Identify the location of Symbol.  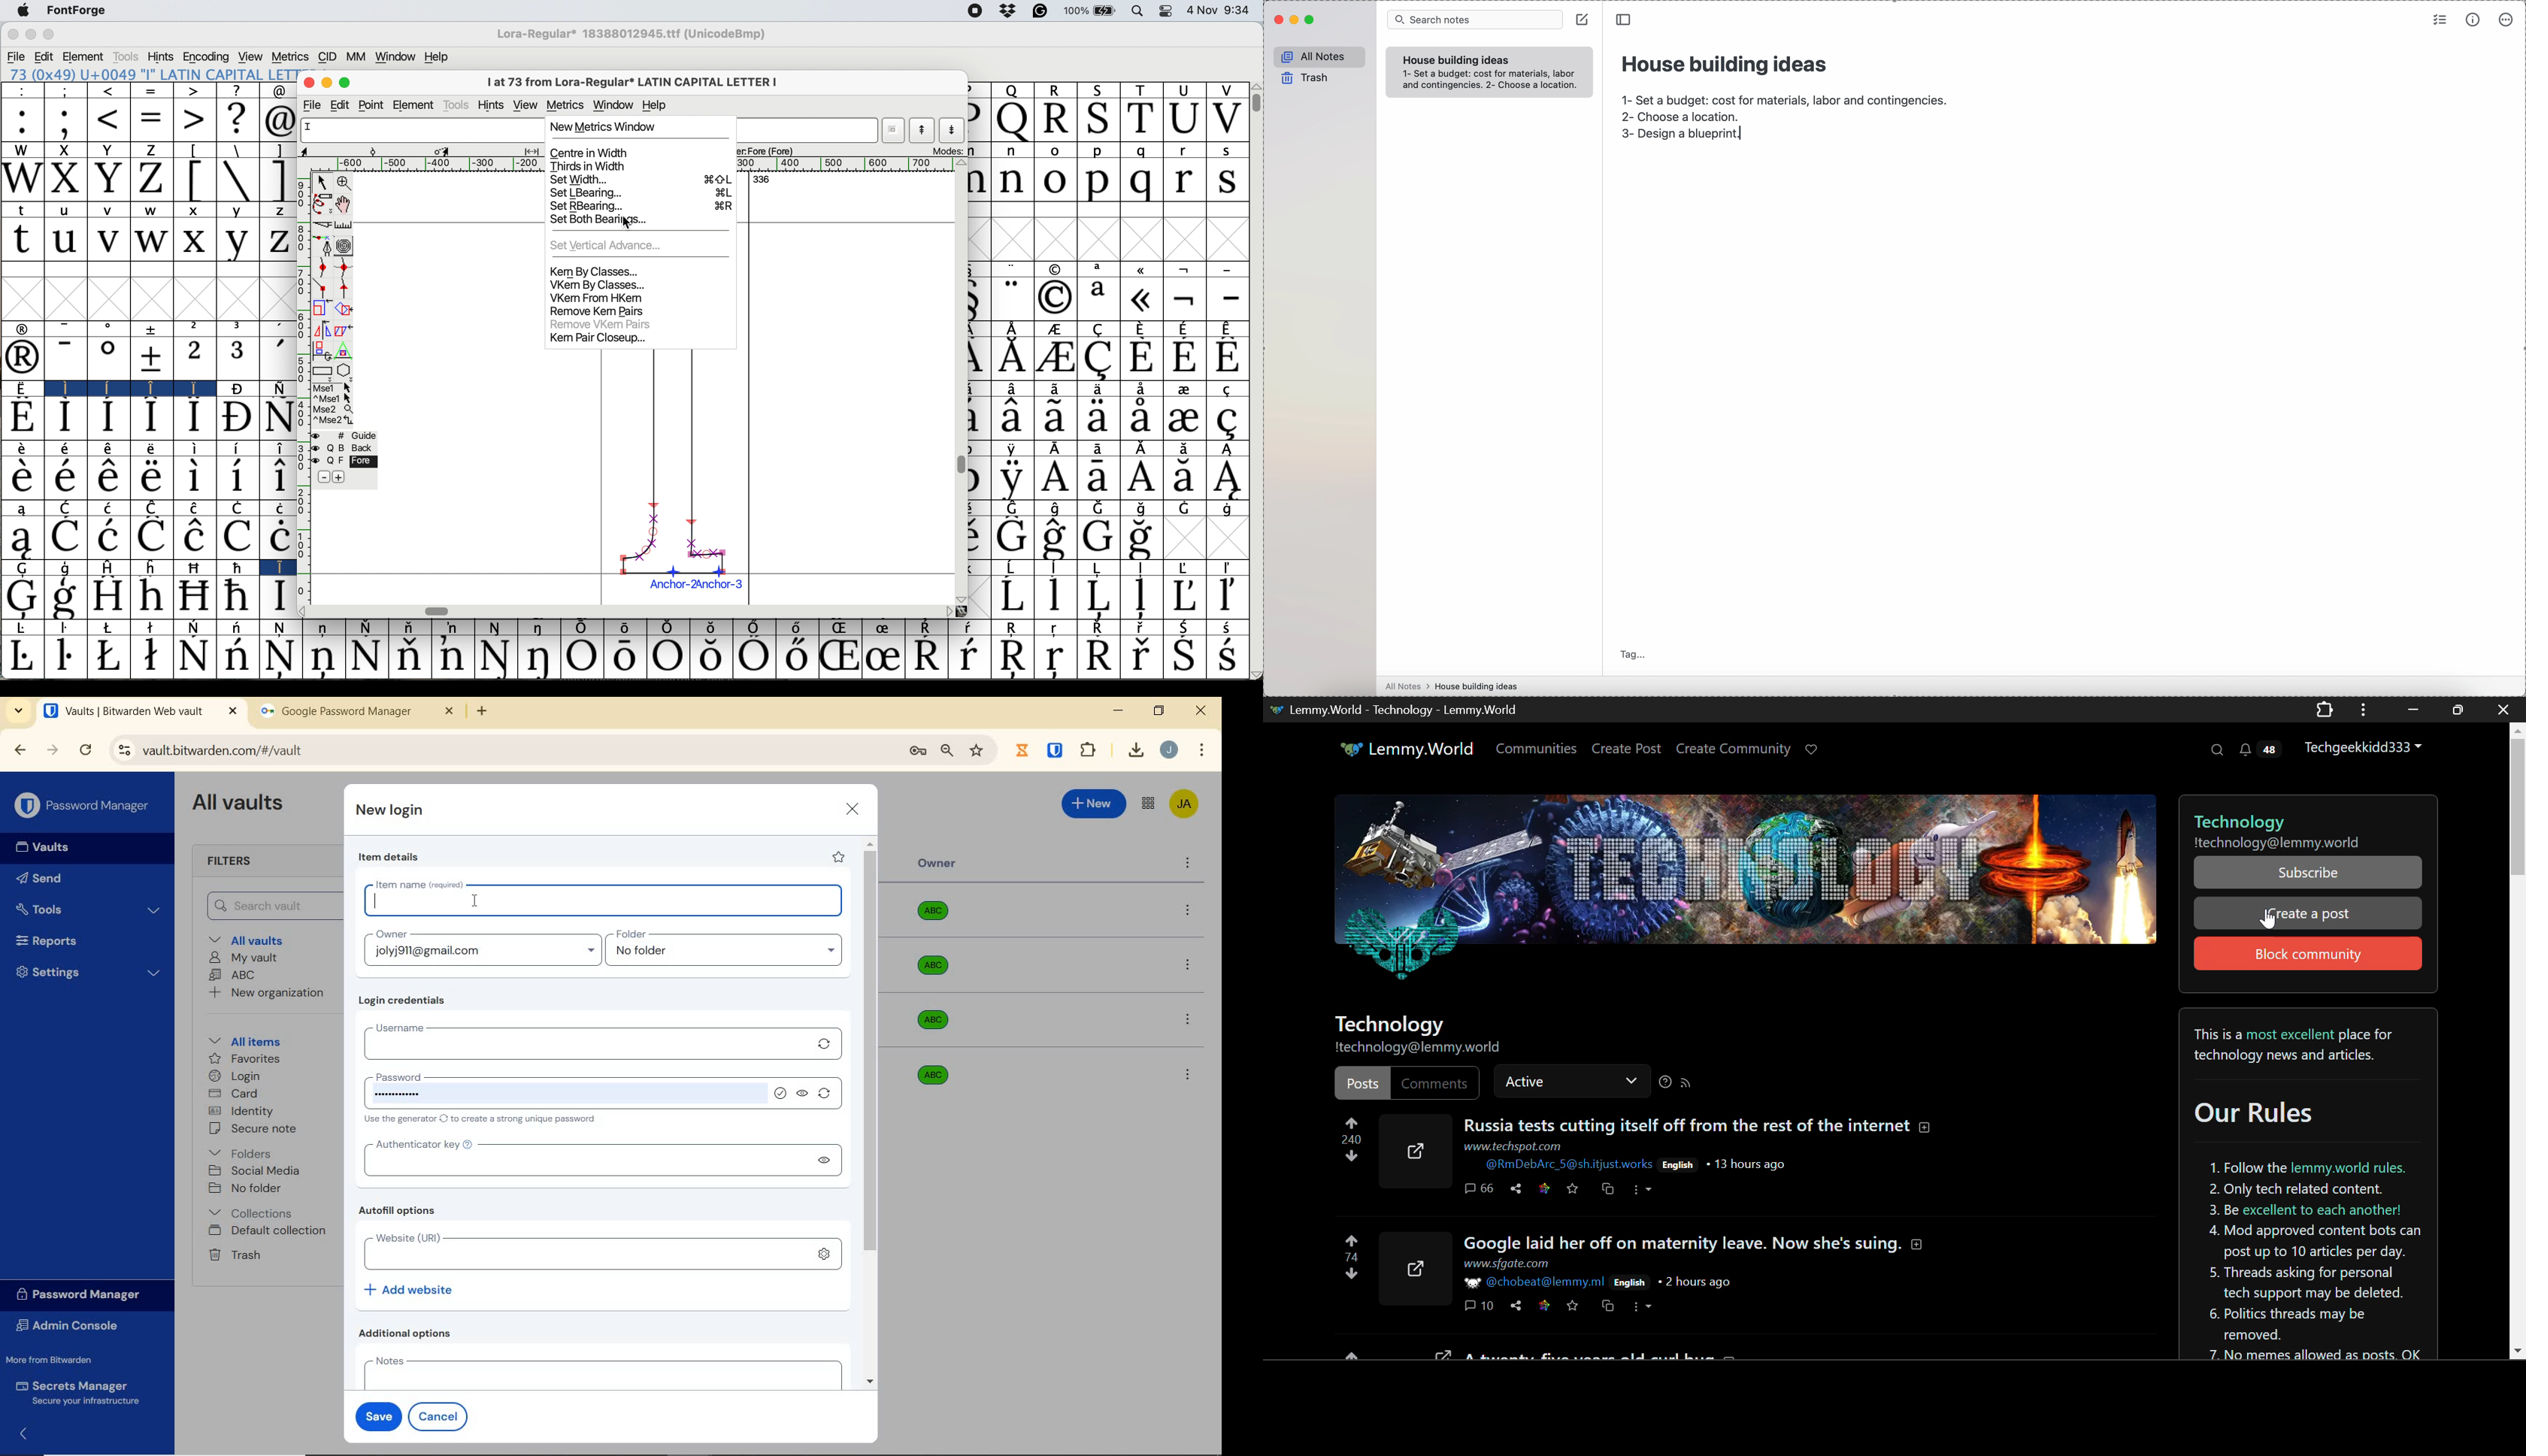
(239, 627).